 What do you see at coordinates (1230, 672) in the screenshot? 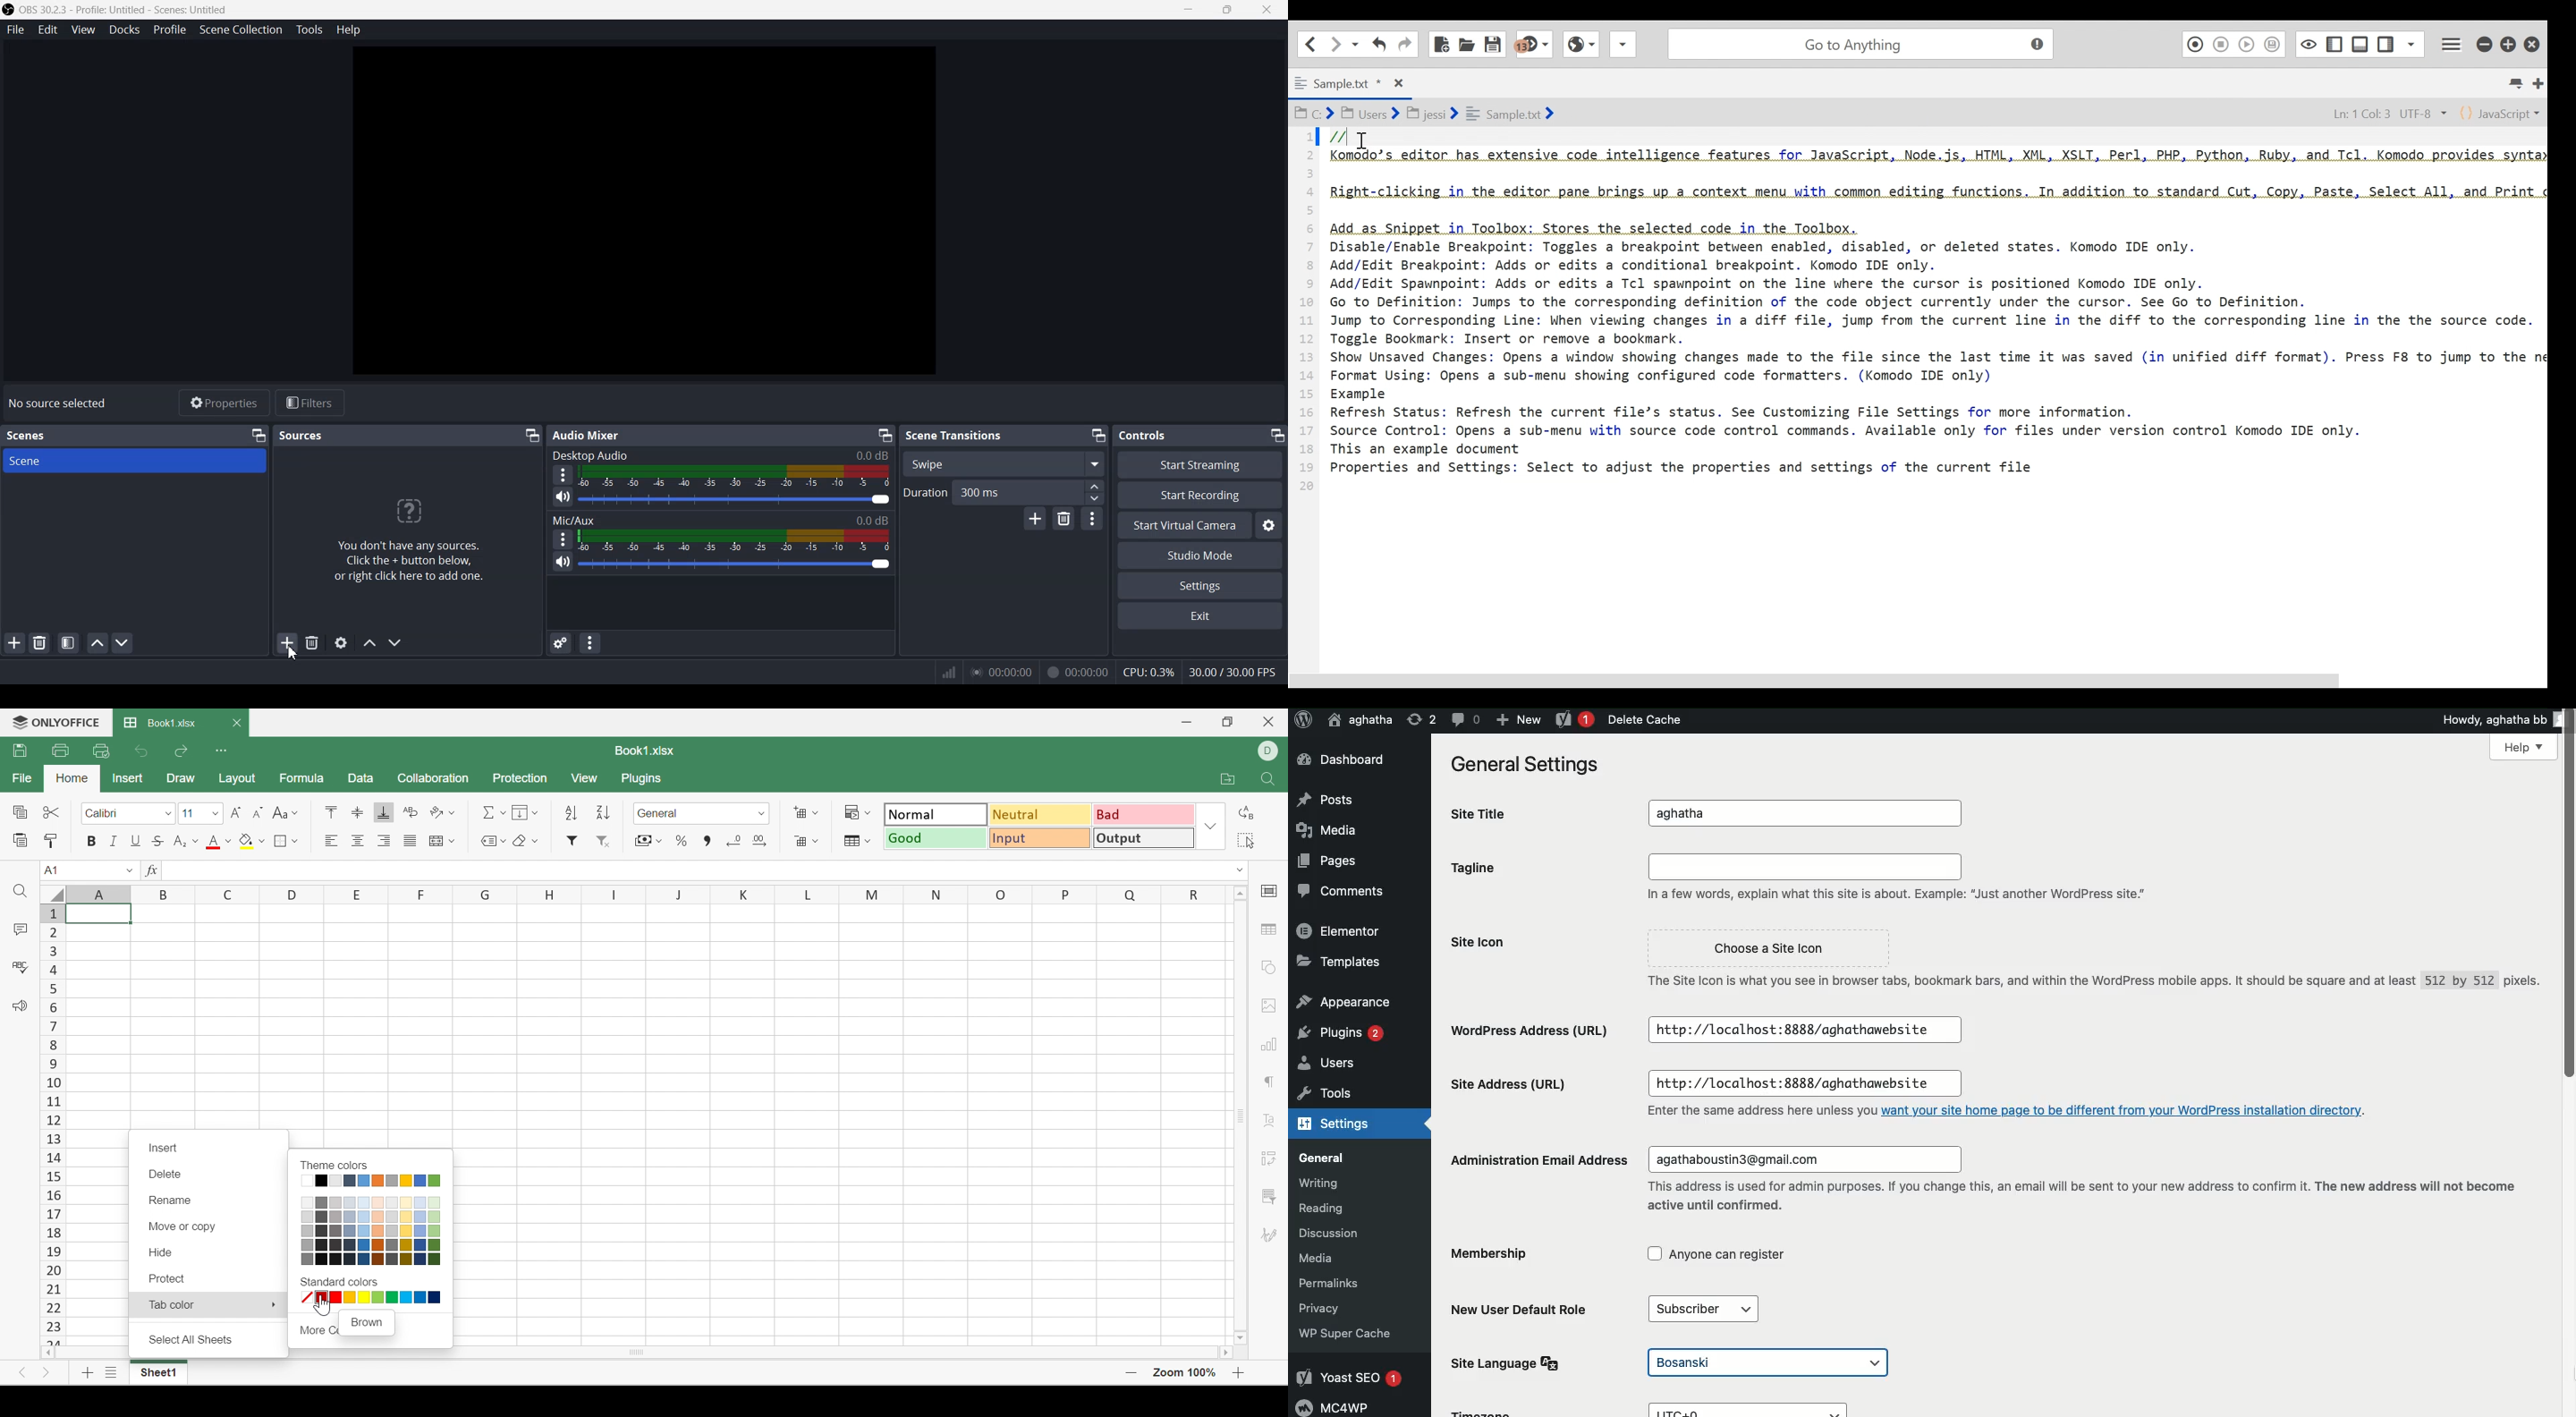
I see `30.00/30.000 FPS` at bounding box center [1230, 672].